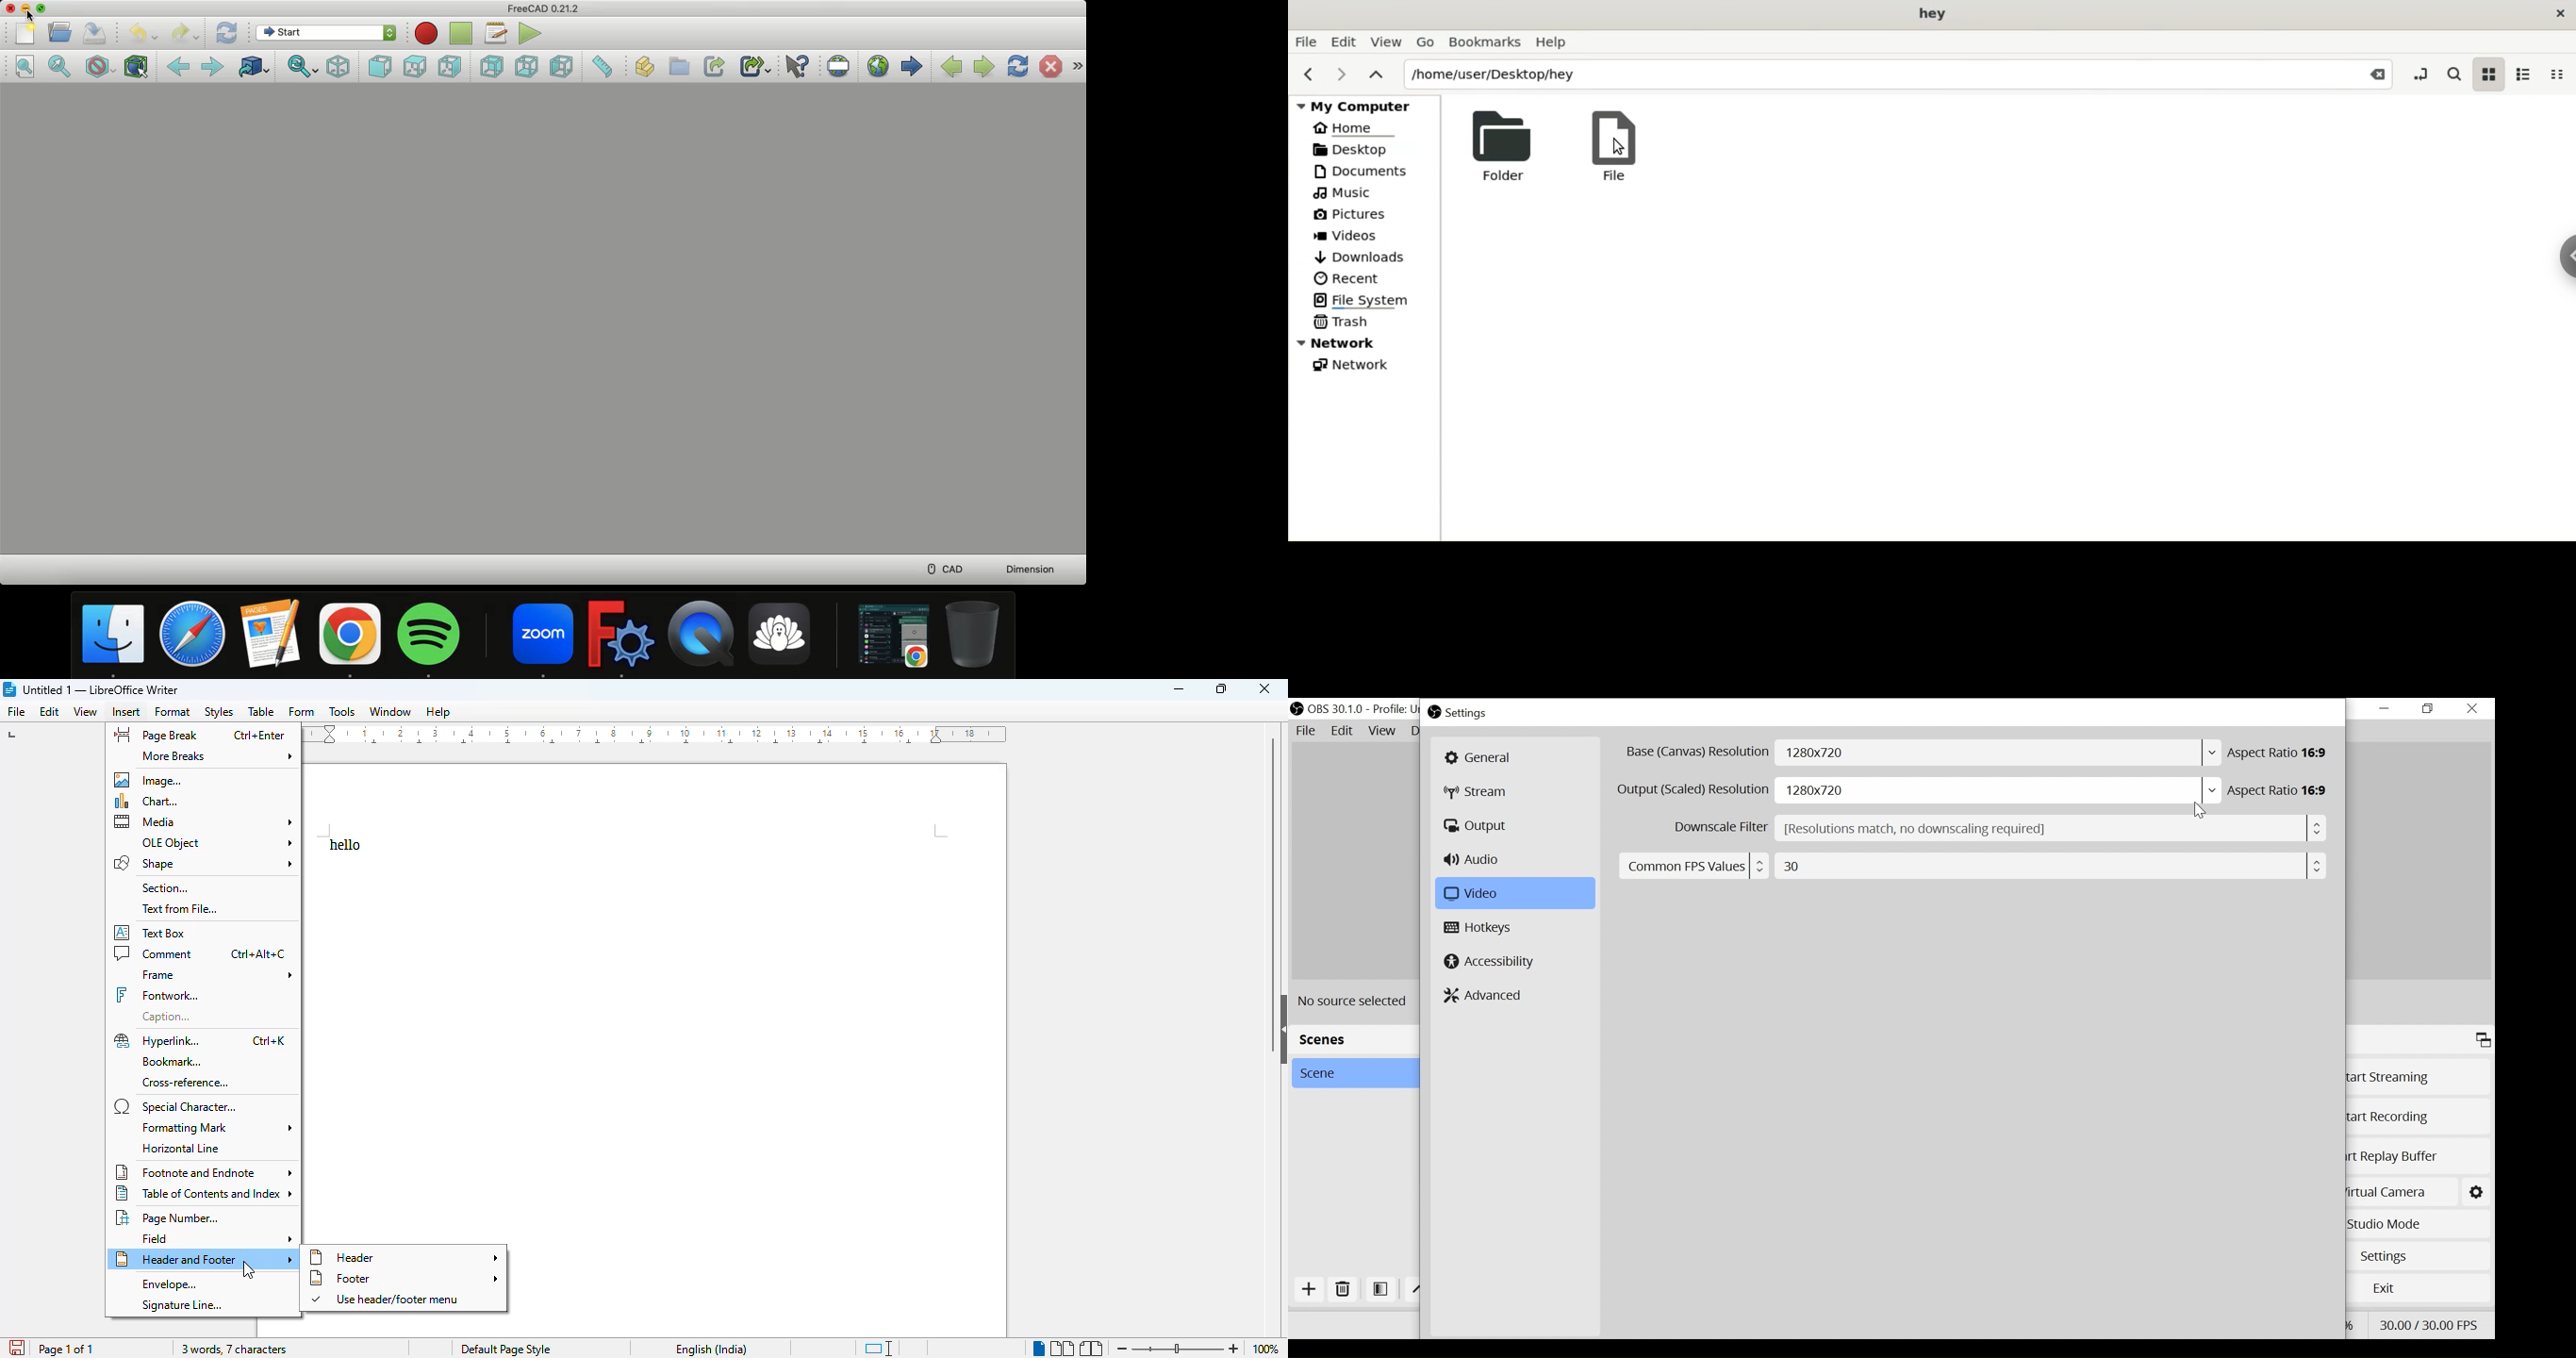 This screenshot has width=2576, height=1372. Describe the element at coordinates (2490, 76) in the screenshot. I see `icon view` at that location.